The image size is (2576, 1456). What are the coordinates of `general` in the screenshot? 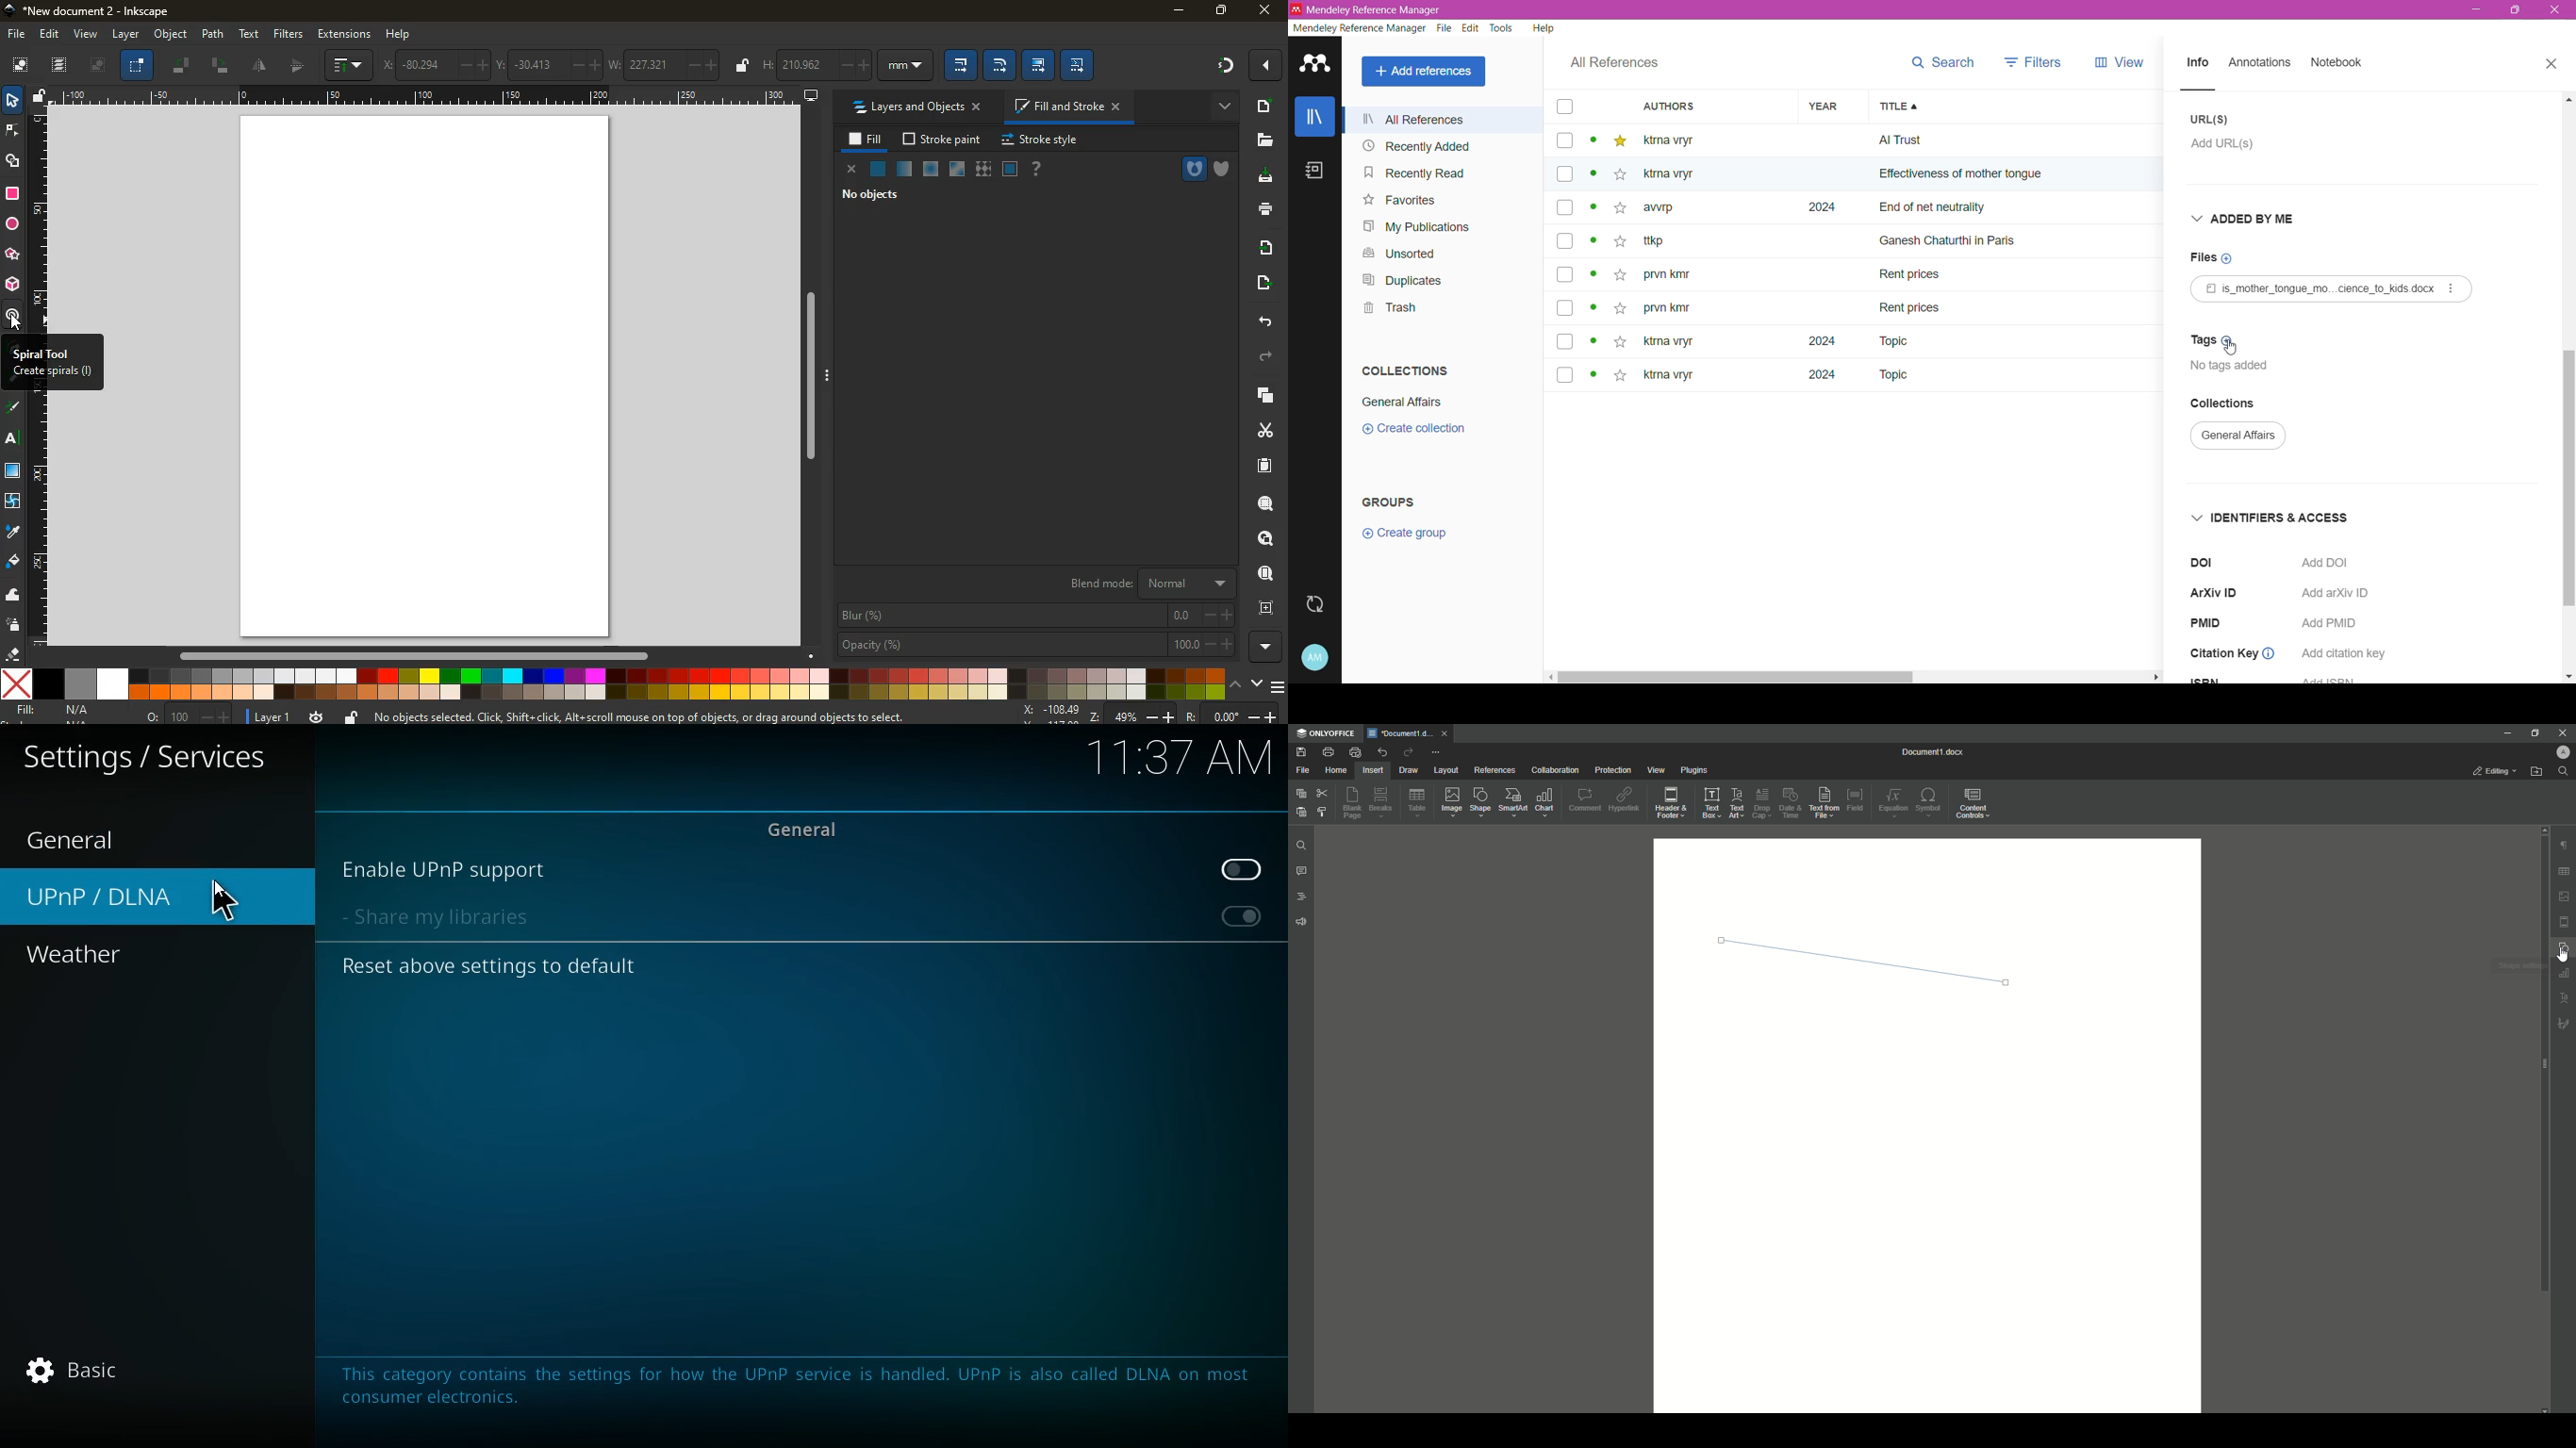 It's located at (806, 829).